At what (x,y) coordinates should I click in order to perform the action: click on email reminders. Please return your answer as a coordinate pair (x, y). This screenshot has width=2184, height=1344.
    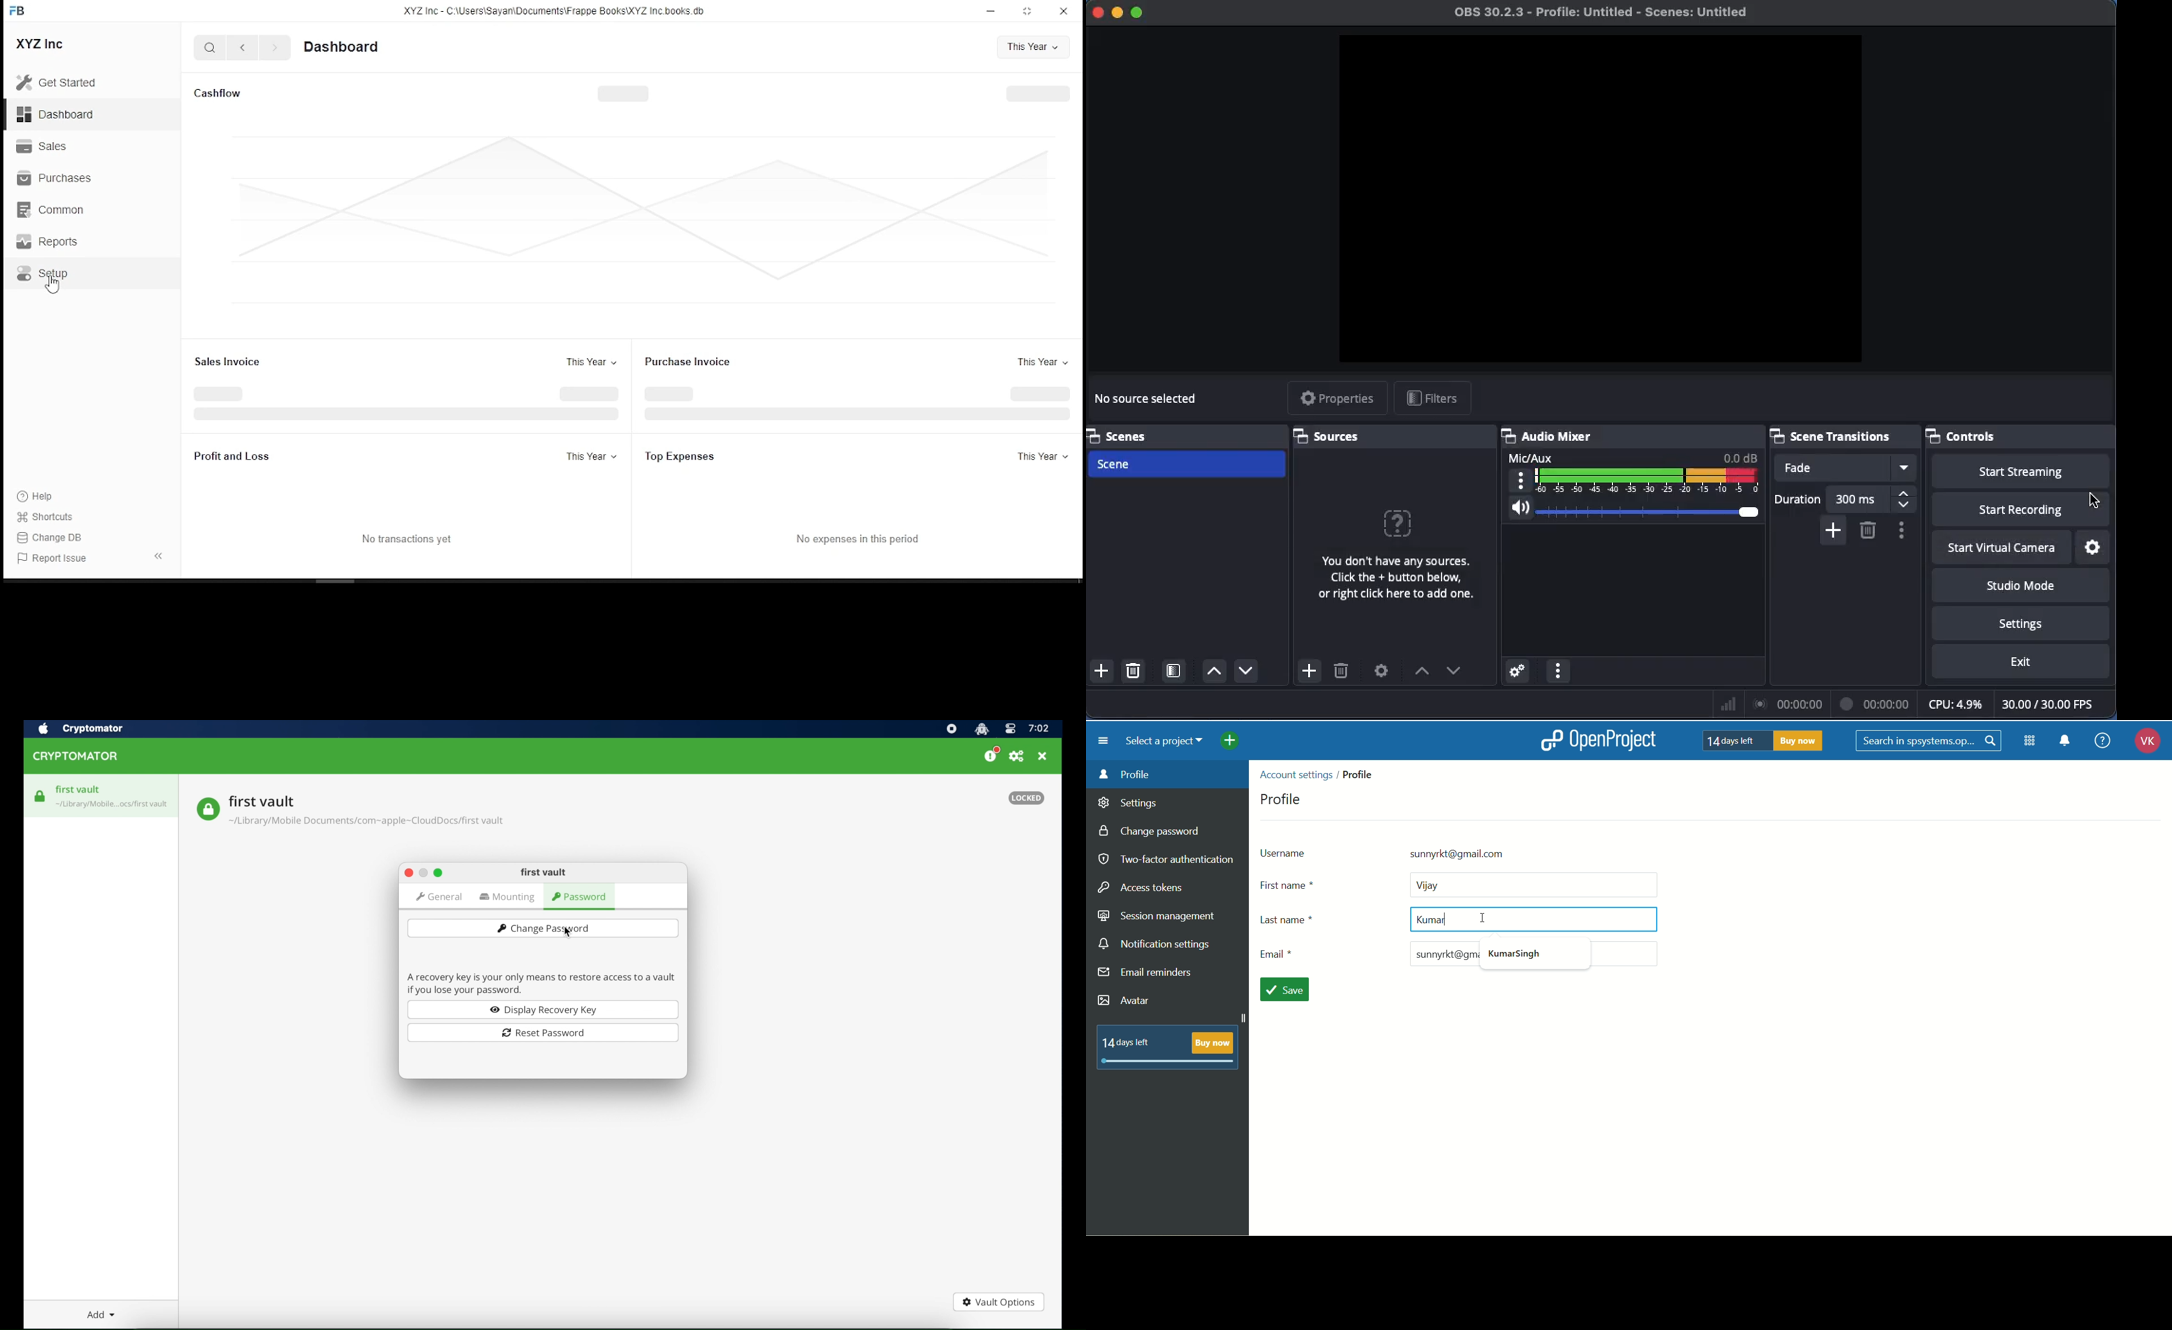
    Looking at the image, I should click on (1147, 975).